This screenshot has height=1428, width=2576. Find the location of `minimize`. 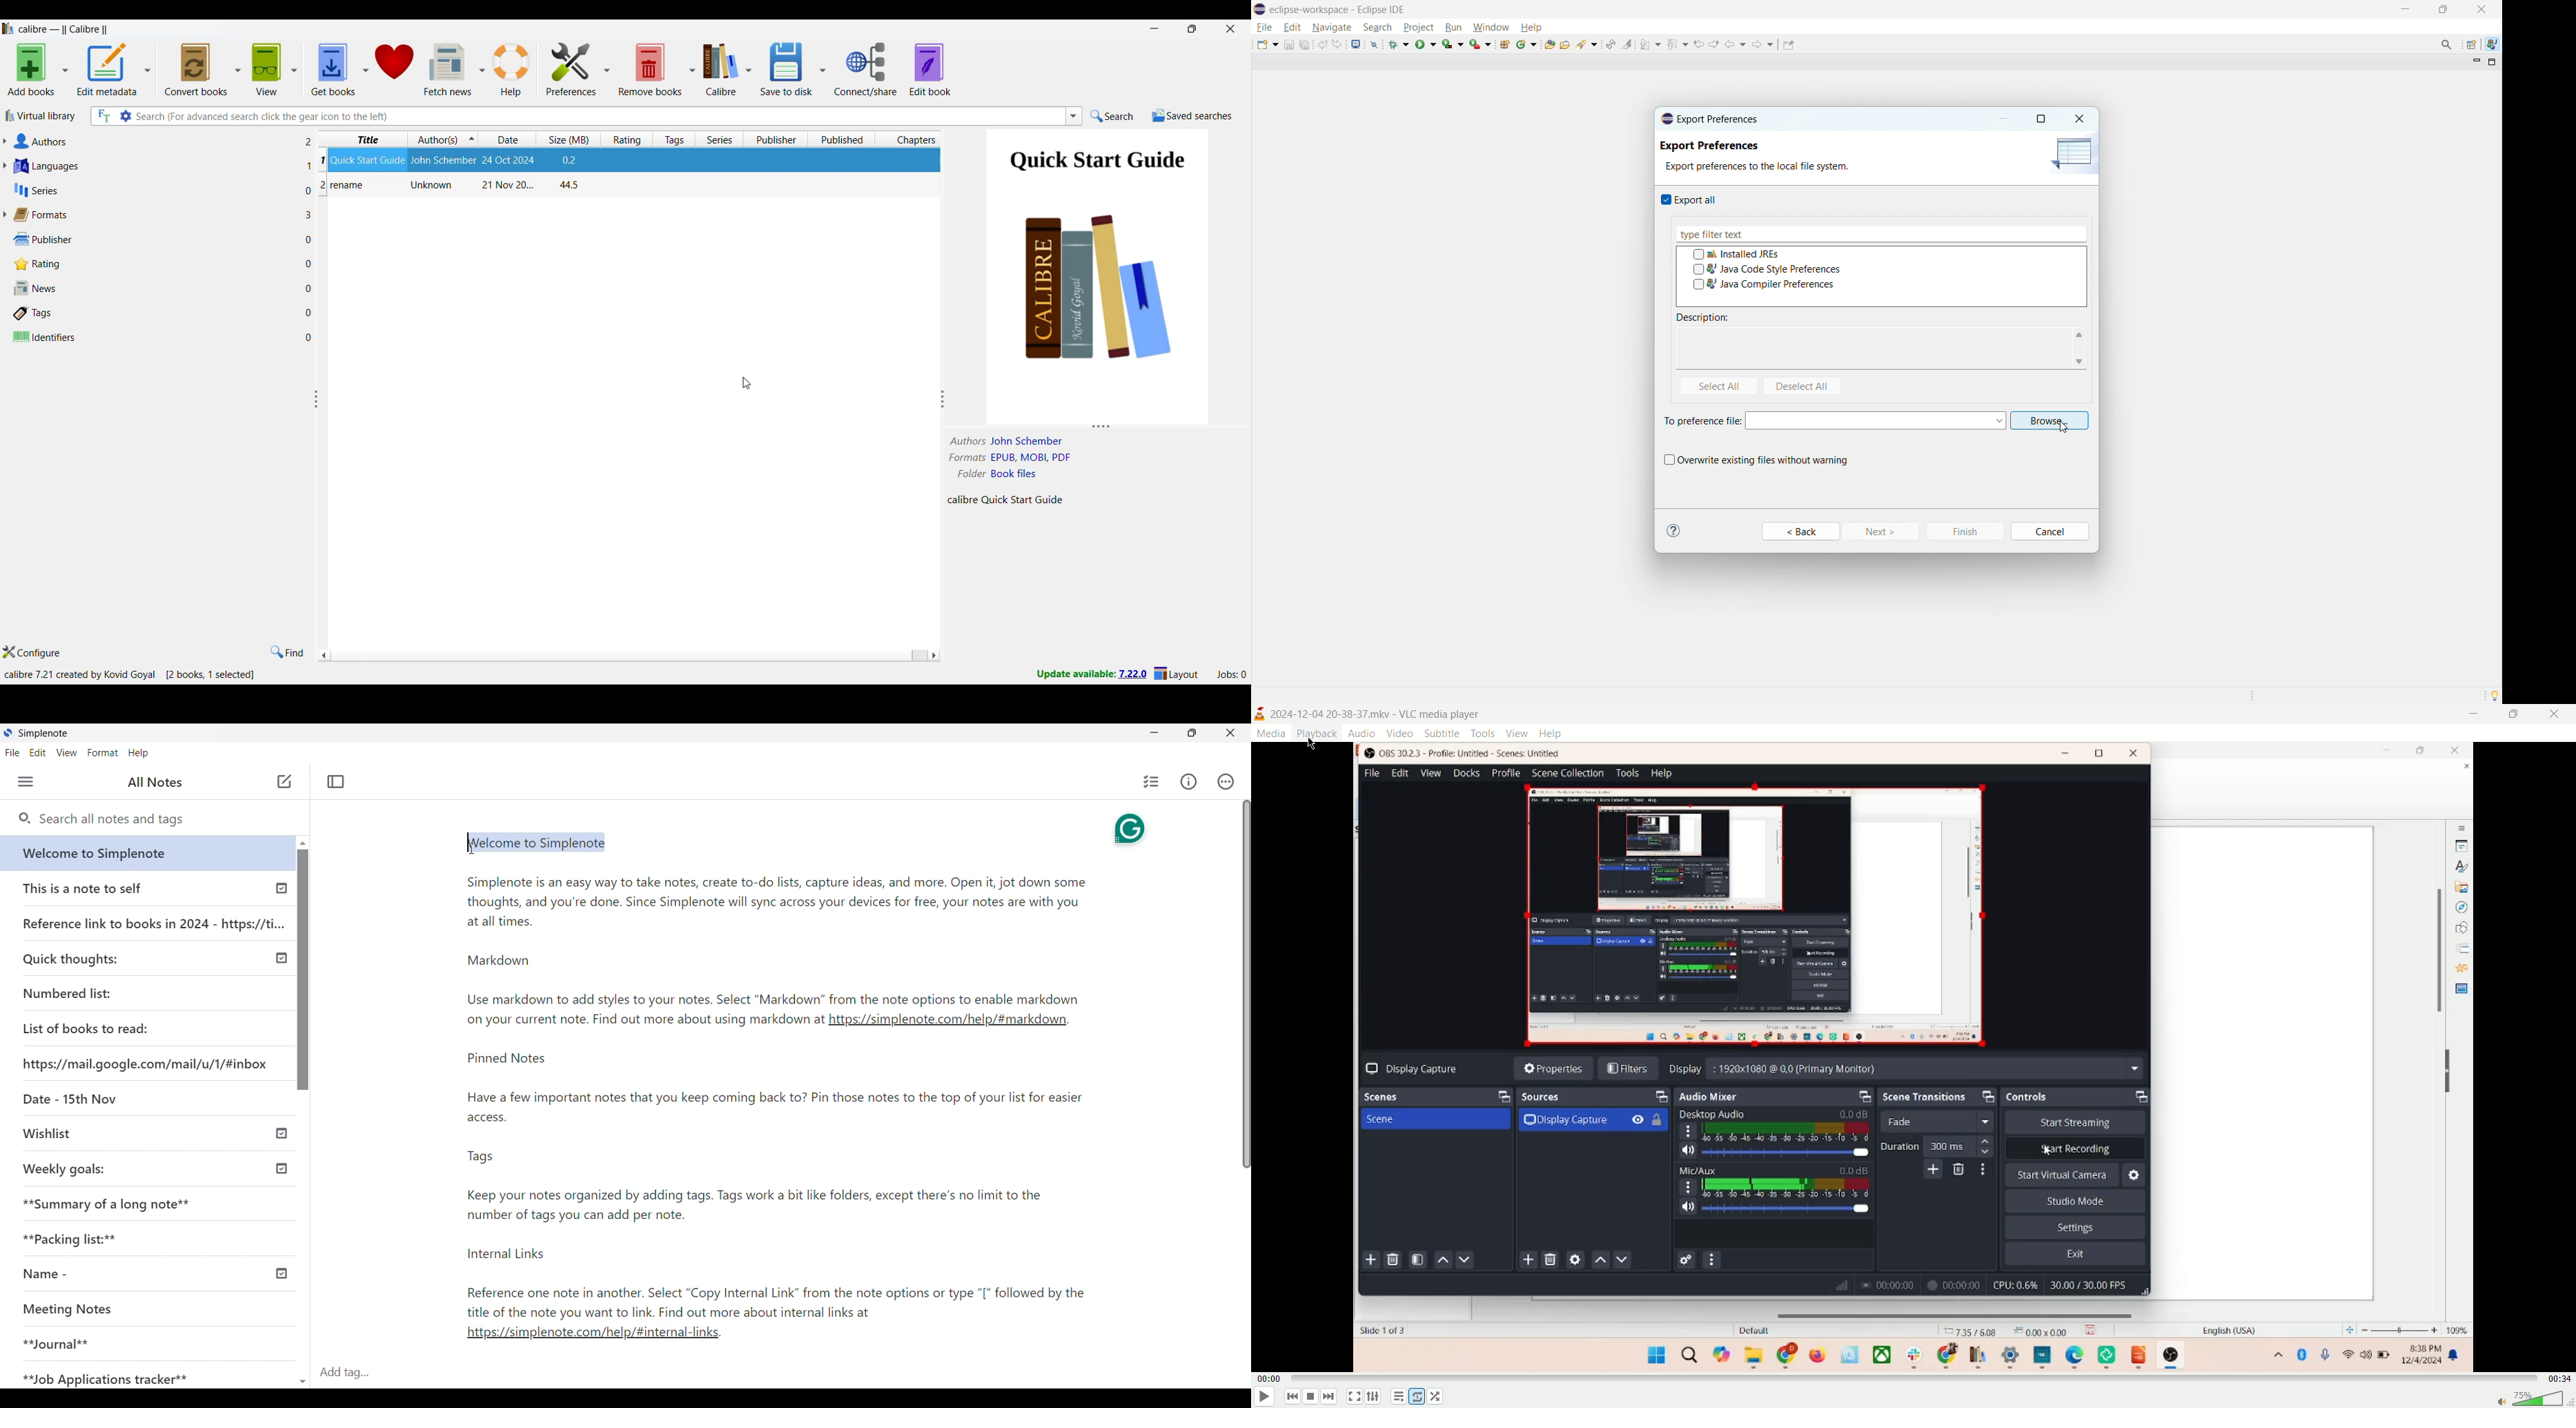

minimize is located at coordinates (2403, 8).